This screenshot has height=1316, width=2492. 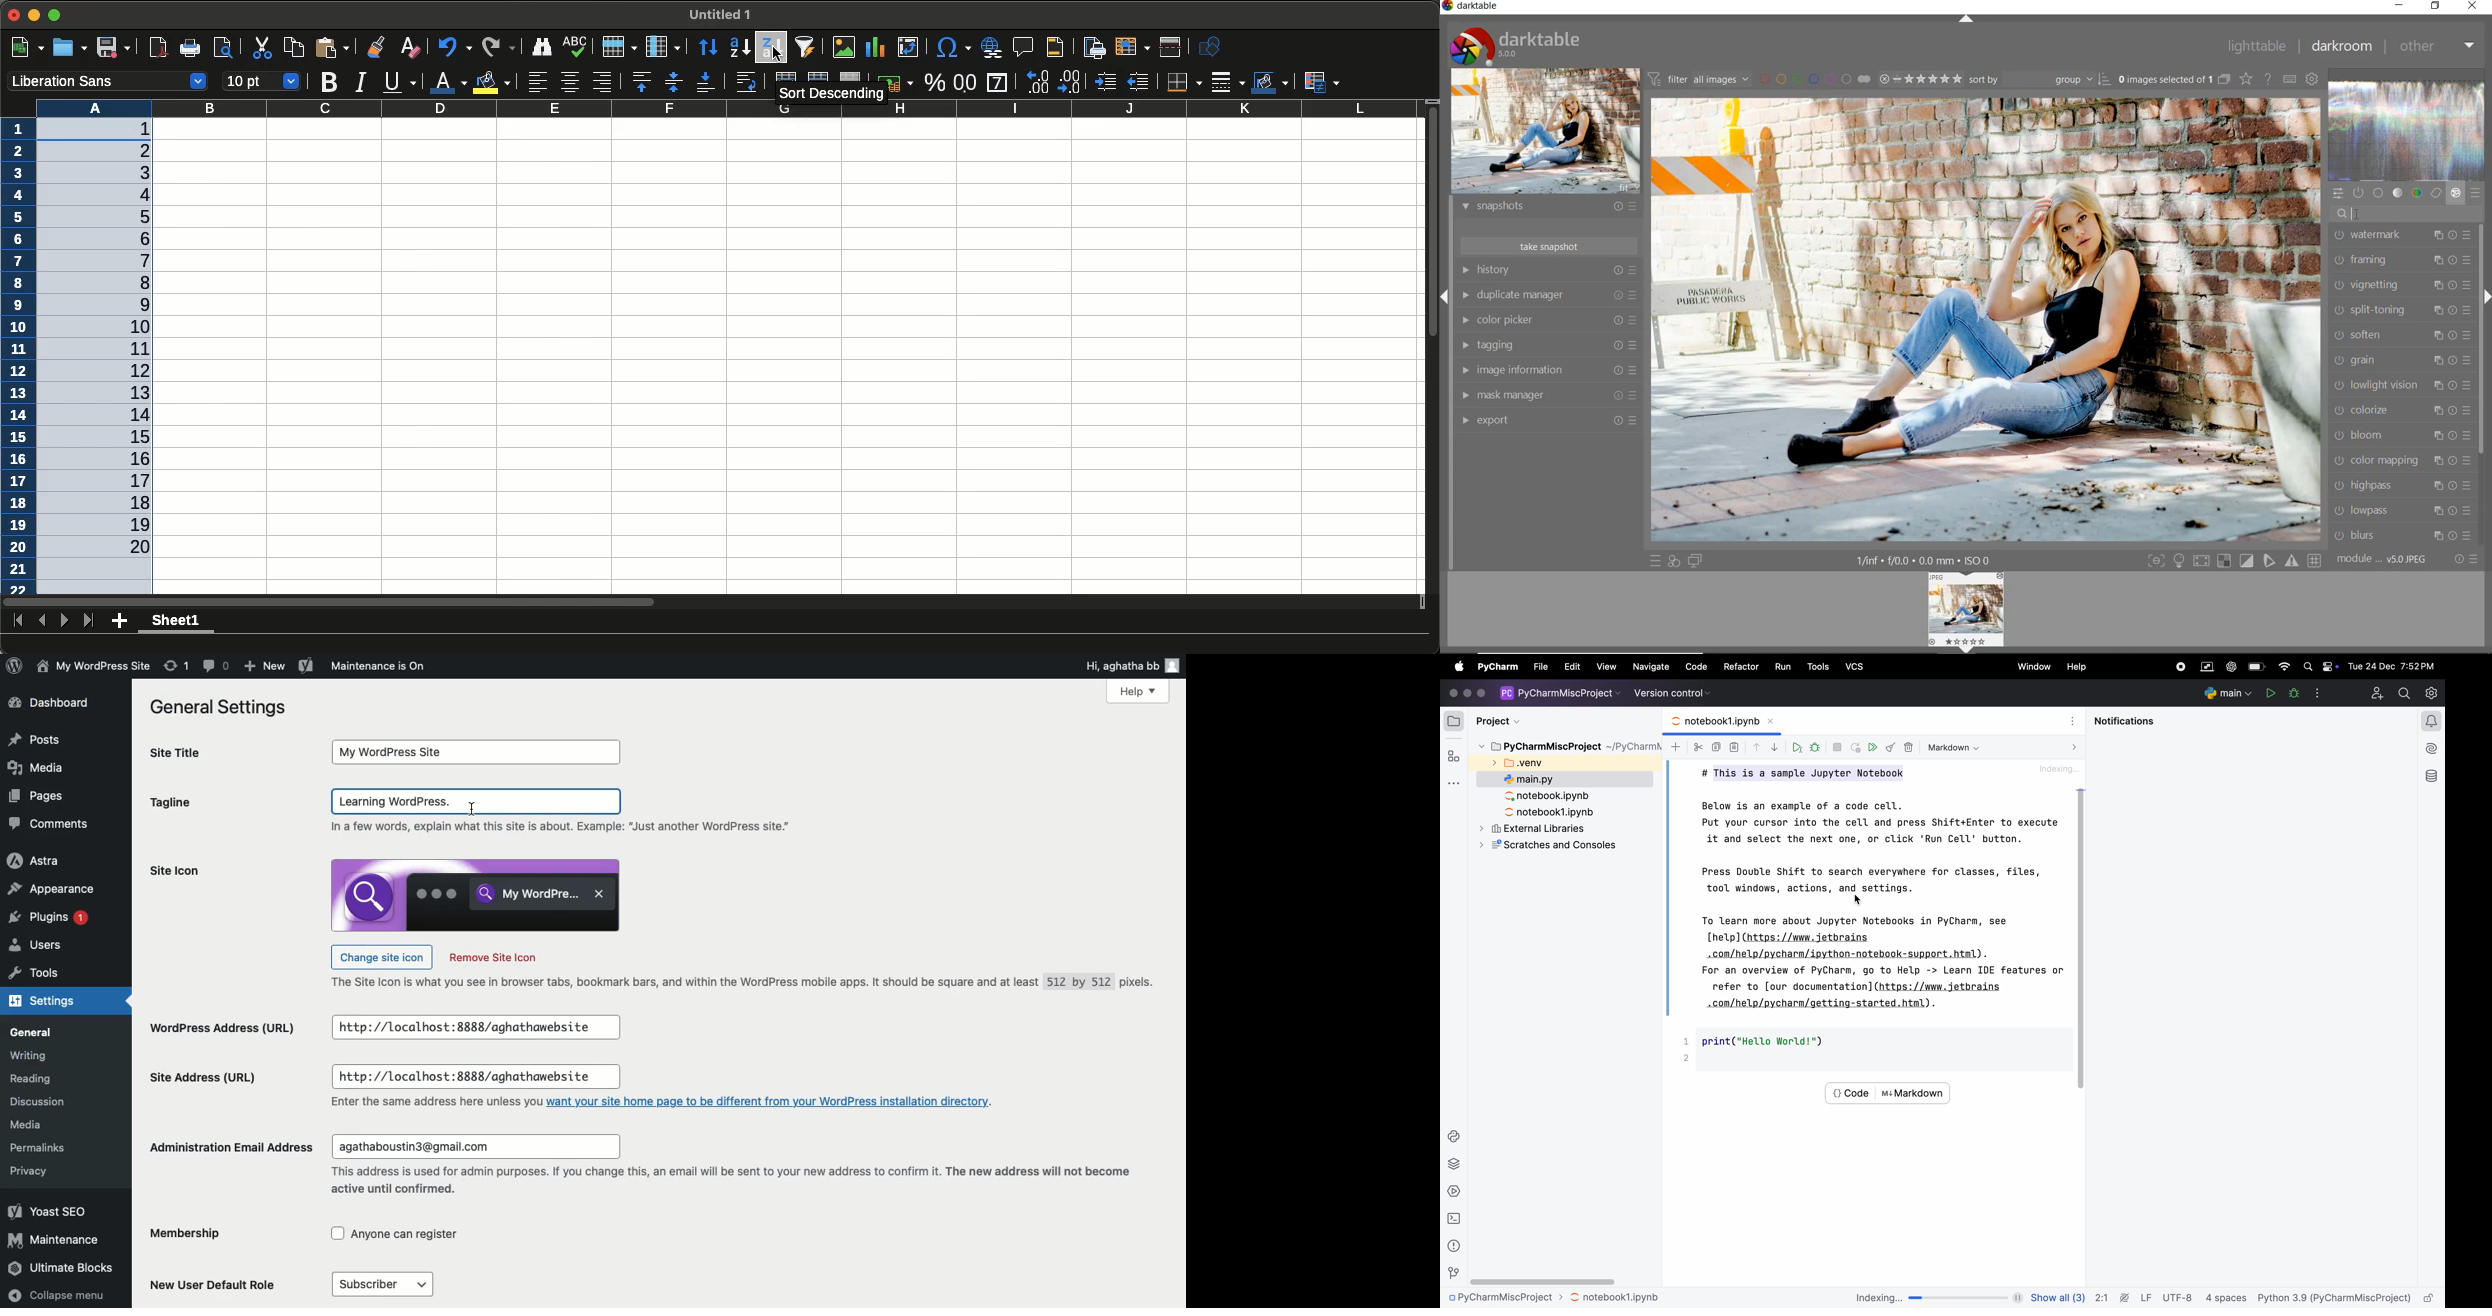 What do you see at coordinates (203, 1076) in the screenshot?
I see `Site address` at bounding box center [203, 1076].